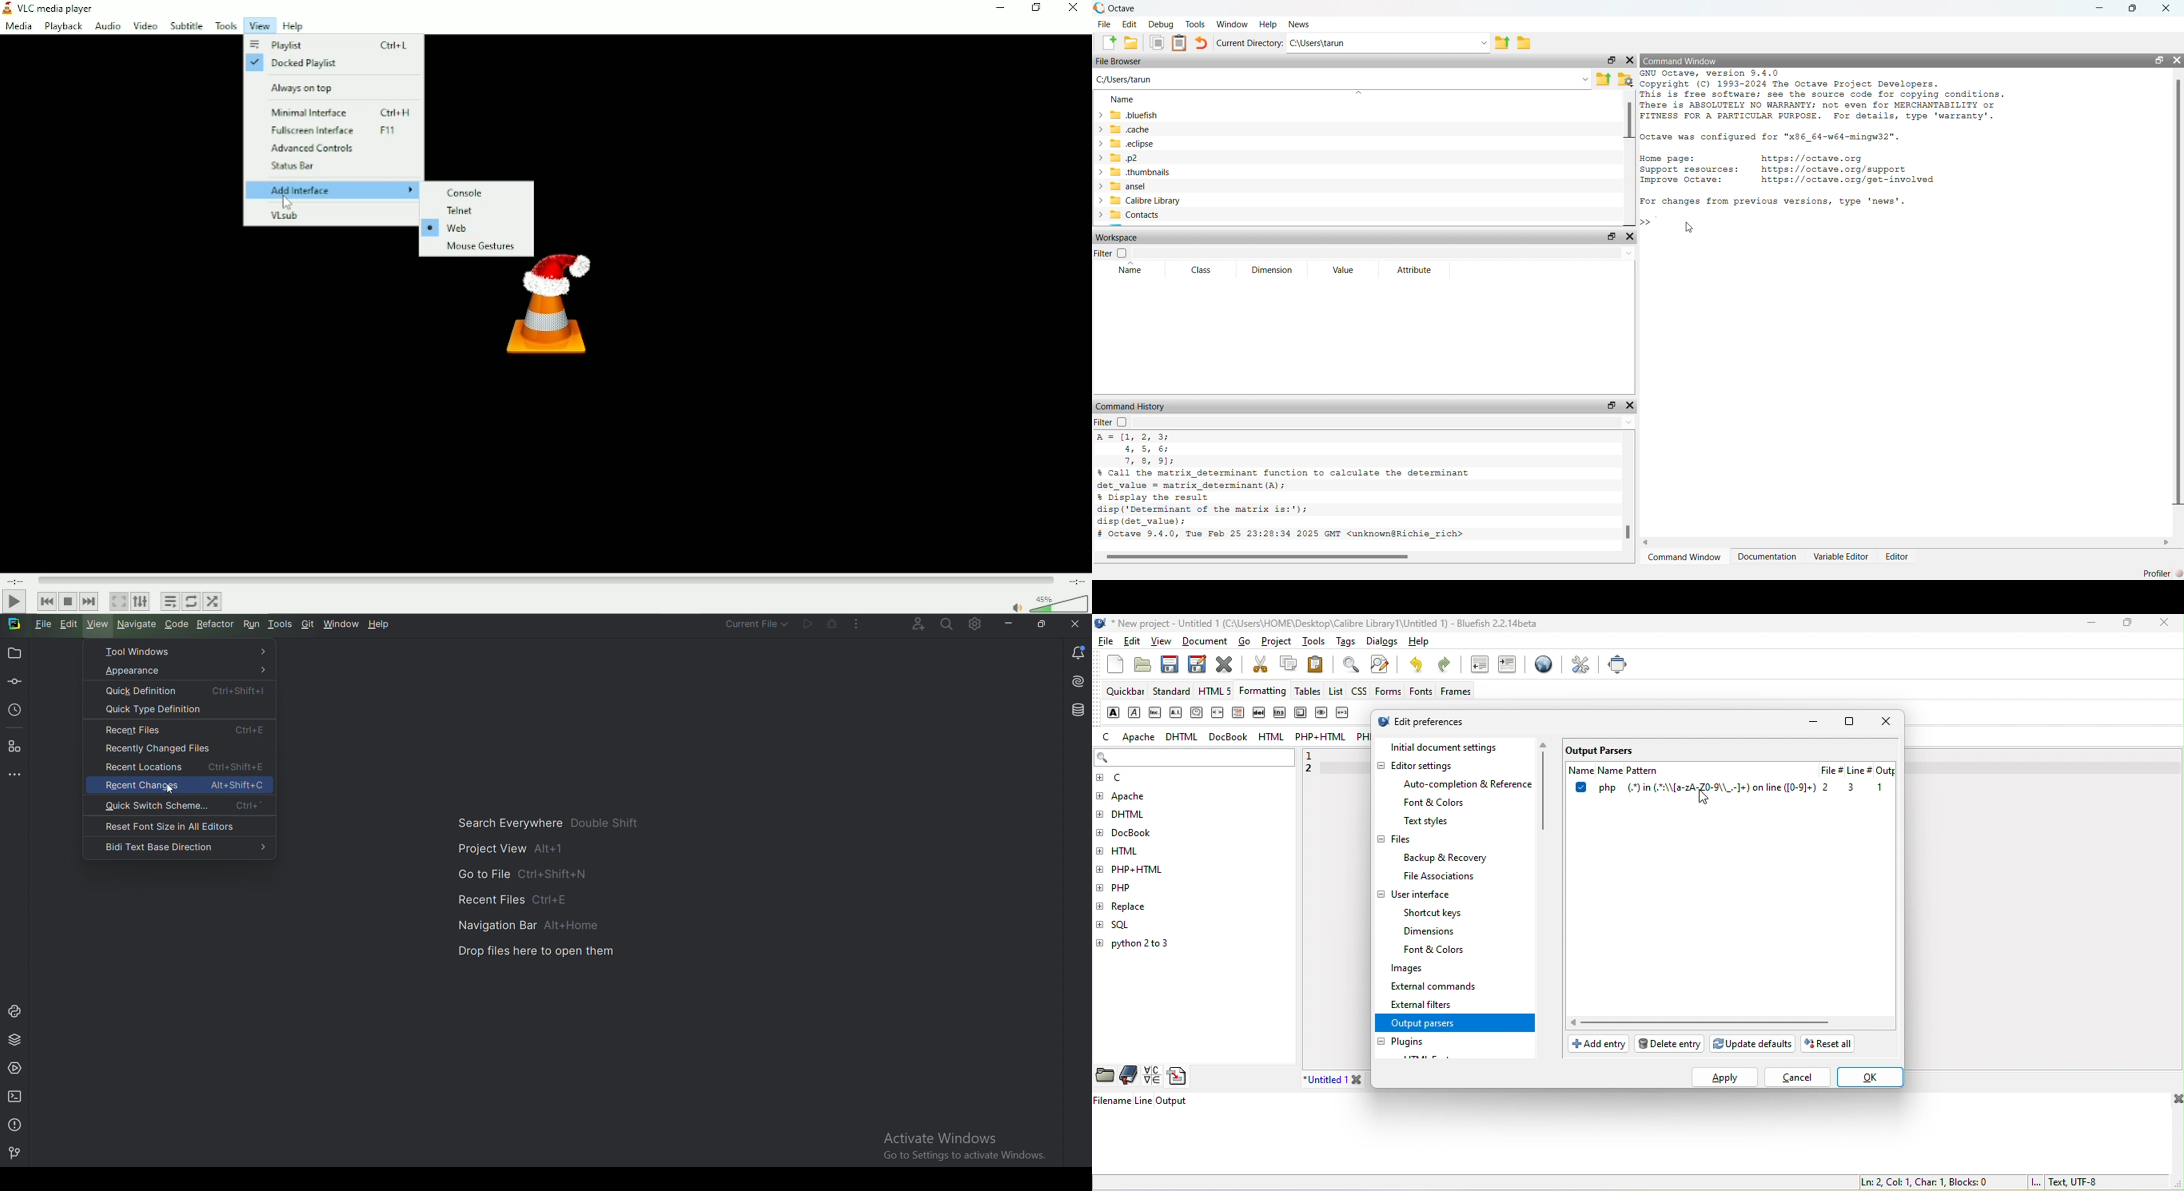 The height and width of the screenshot is (1204, 2184). I want to click on scrollbar, so click(1347, 557).